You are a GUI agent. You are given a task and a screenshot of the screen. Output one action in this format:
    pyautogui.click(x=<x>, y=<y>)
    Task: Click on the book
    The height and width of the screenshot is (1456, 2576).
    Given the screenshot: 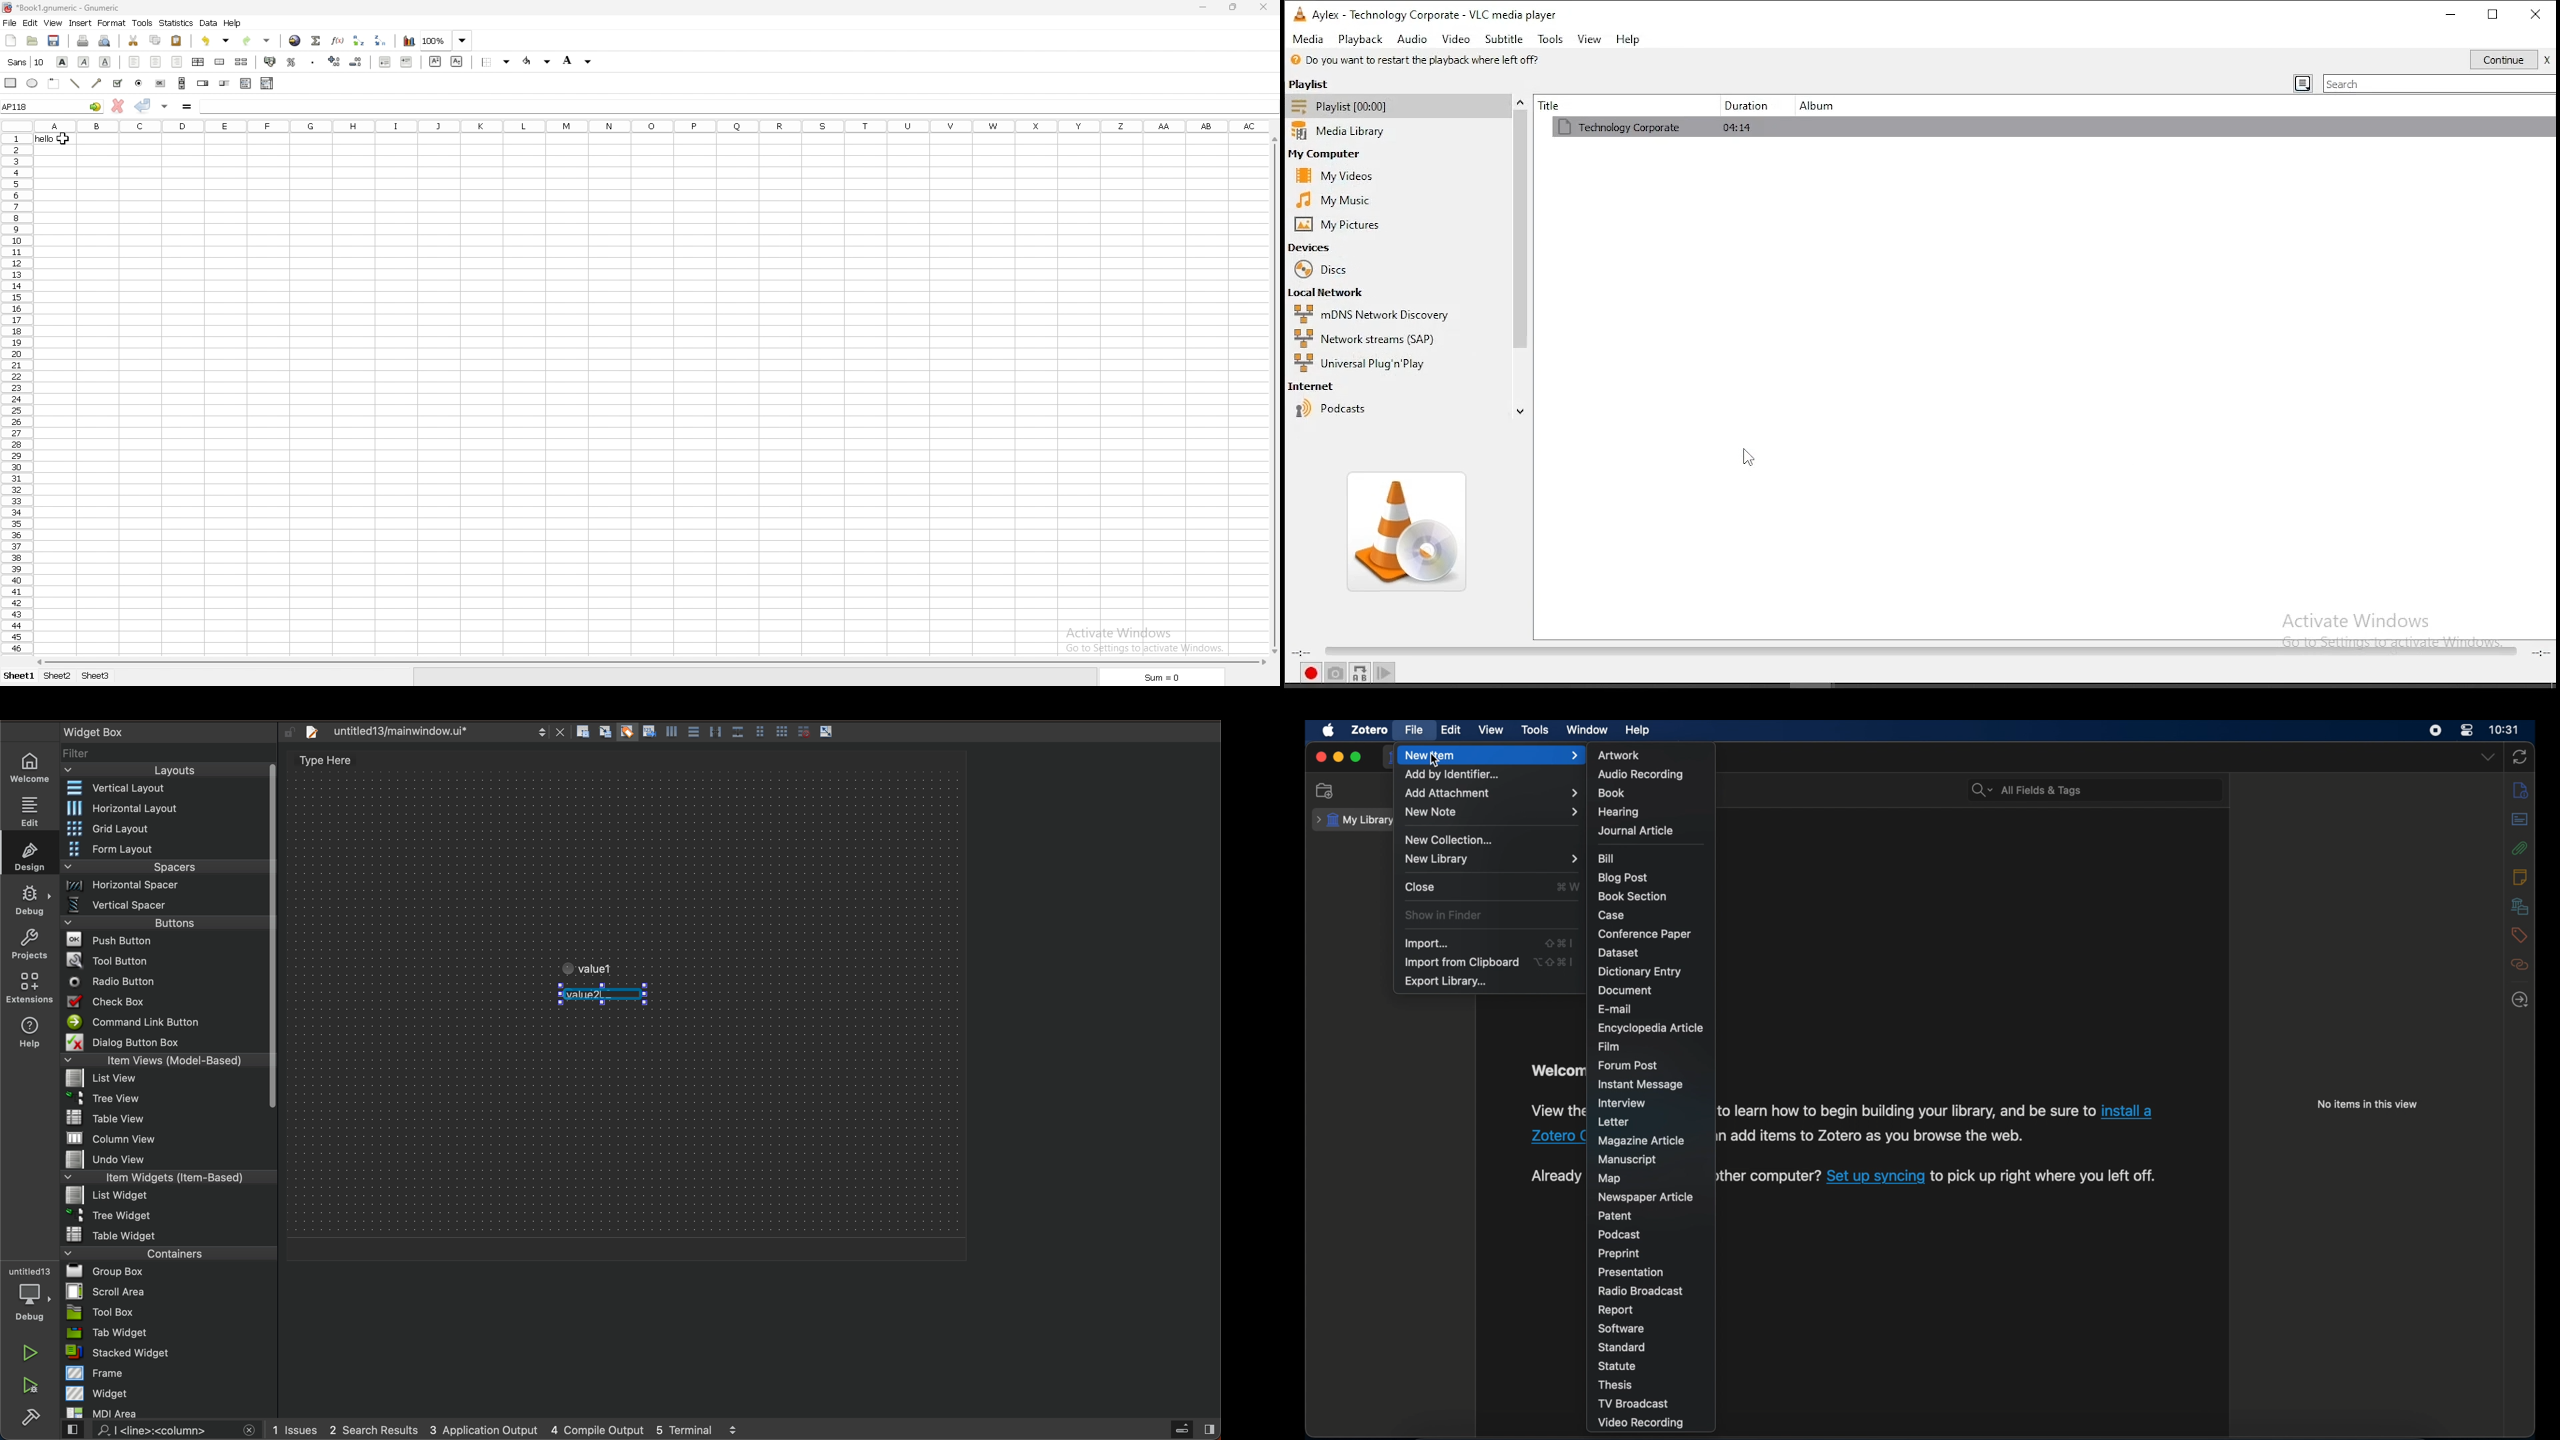 What is the action you would take?
    pyautogui.click(x=1611, y=793)
    